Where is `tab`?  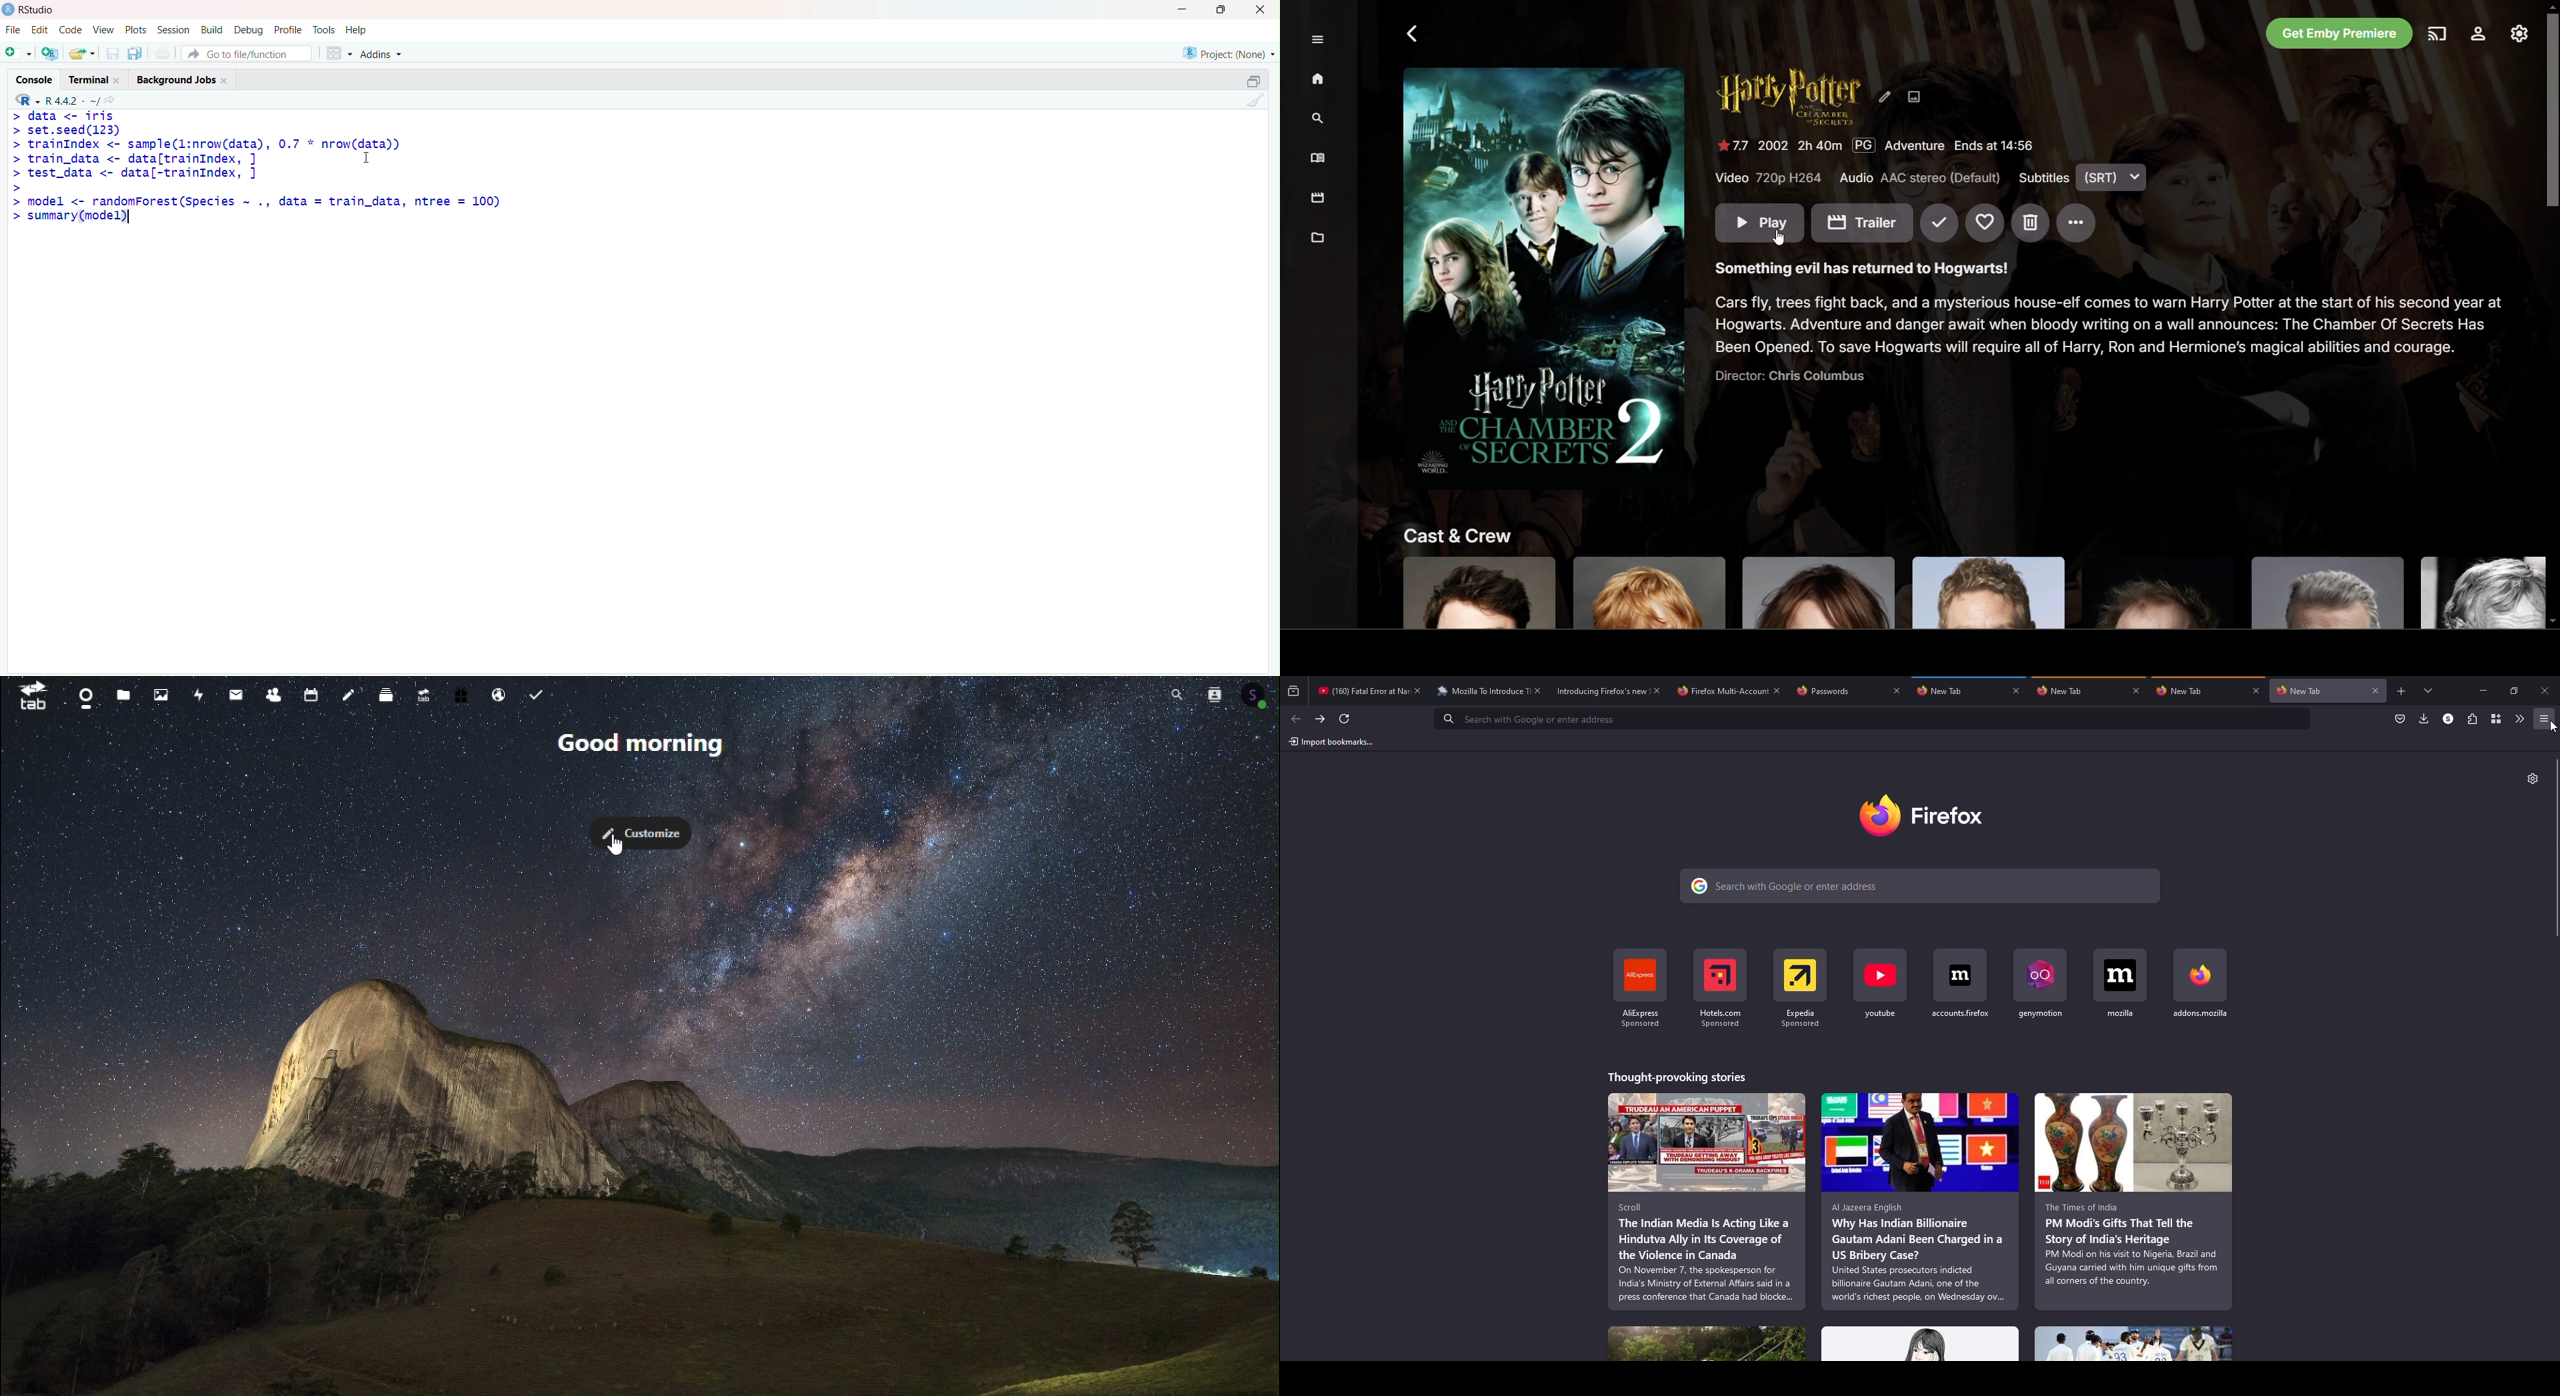 tab is located at coordinates (2297, 691).